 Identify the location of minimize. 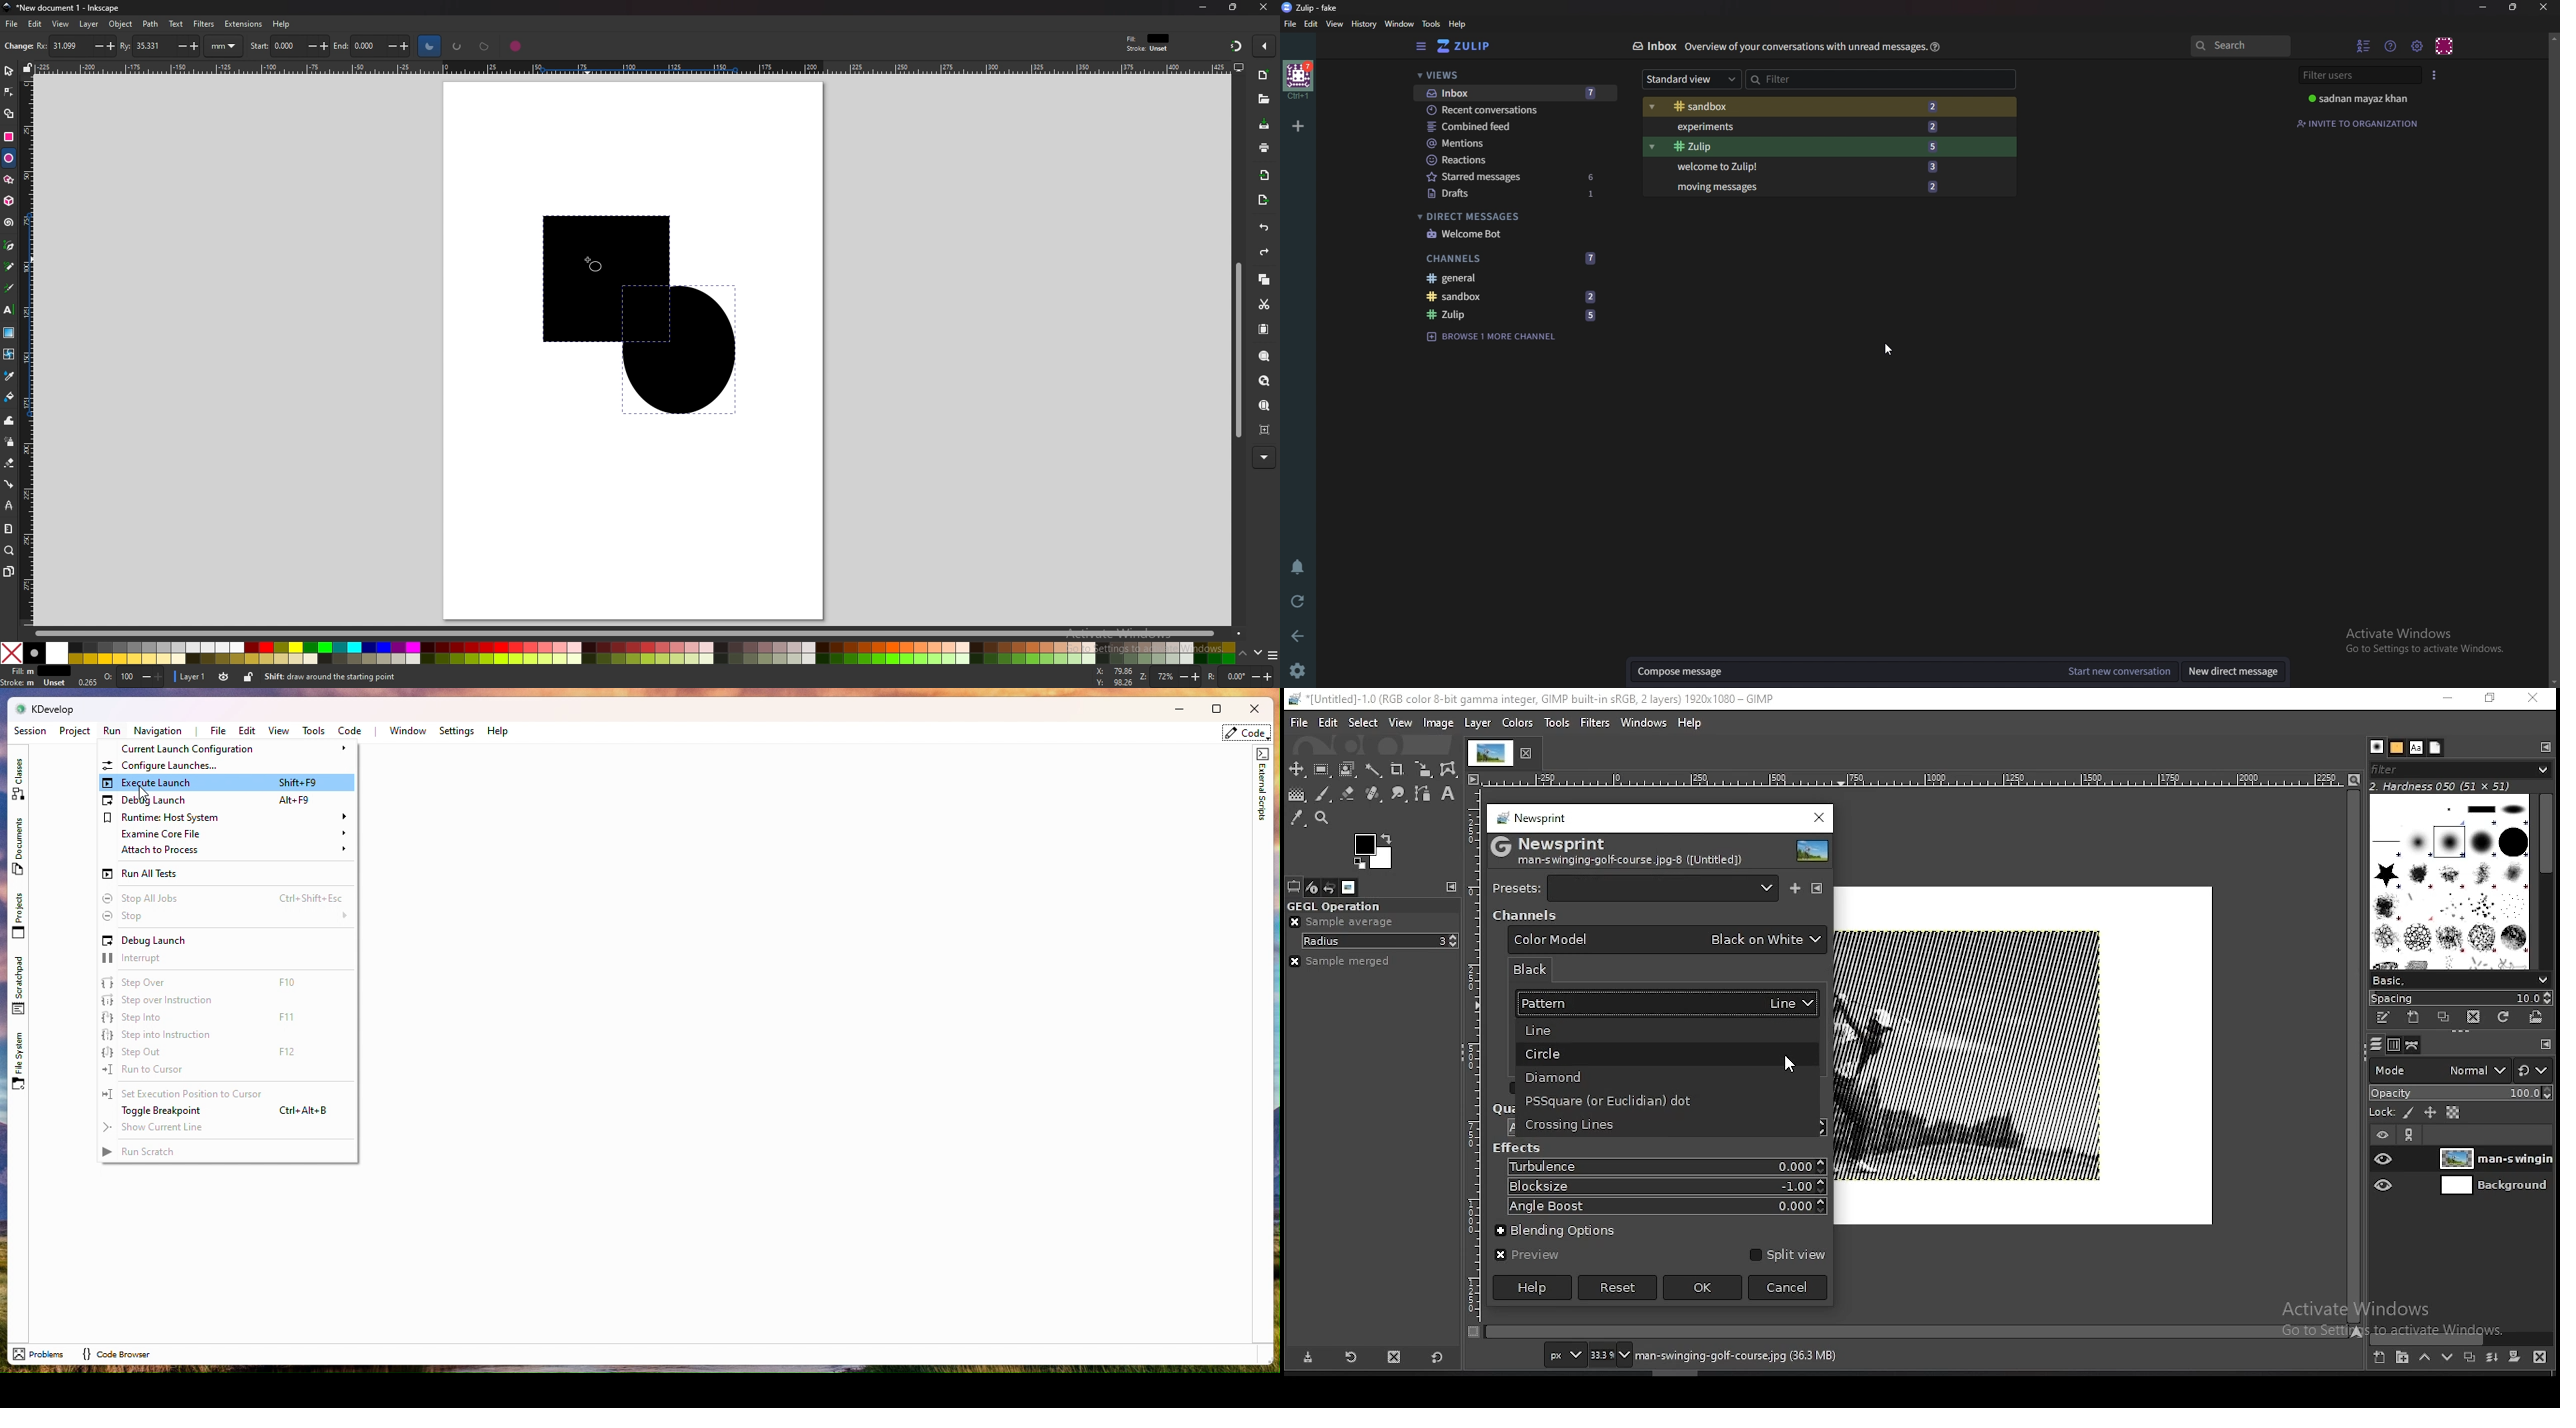
(2449, 699).